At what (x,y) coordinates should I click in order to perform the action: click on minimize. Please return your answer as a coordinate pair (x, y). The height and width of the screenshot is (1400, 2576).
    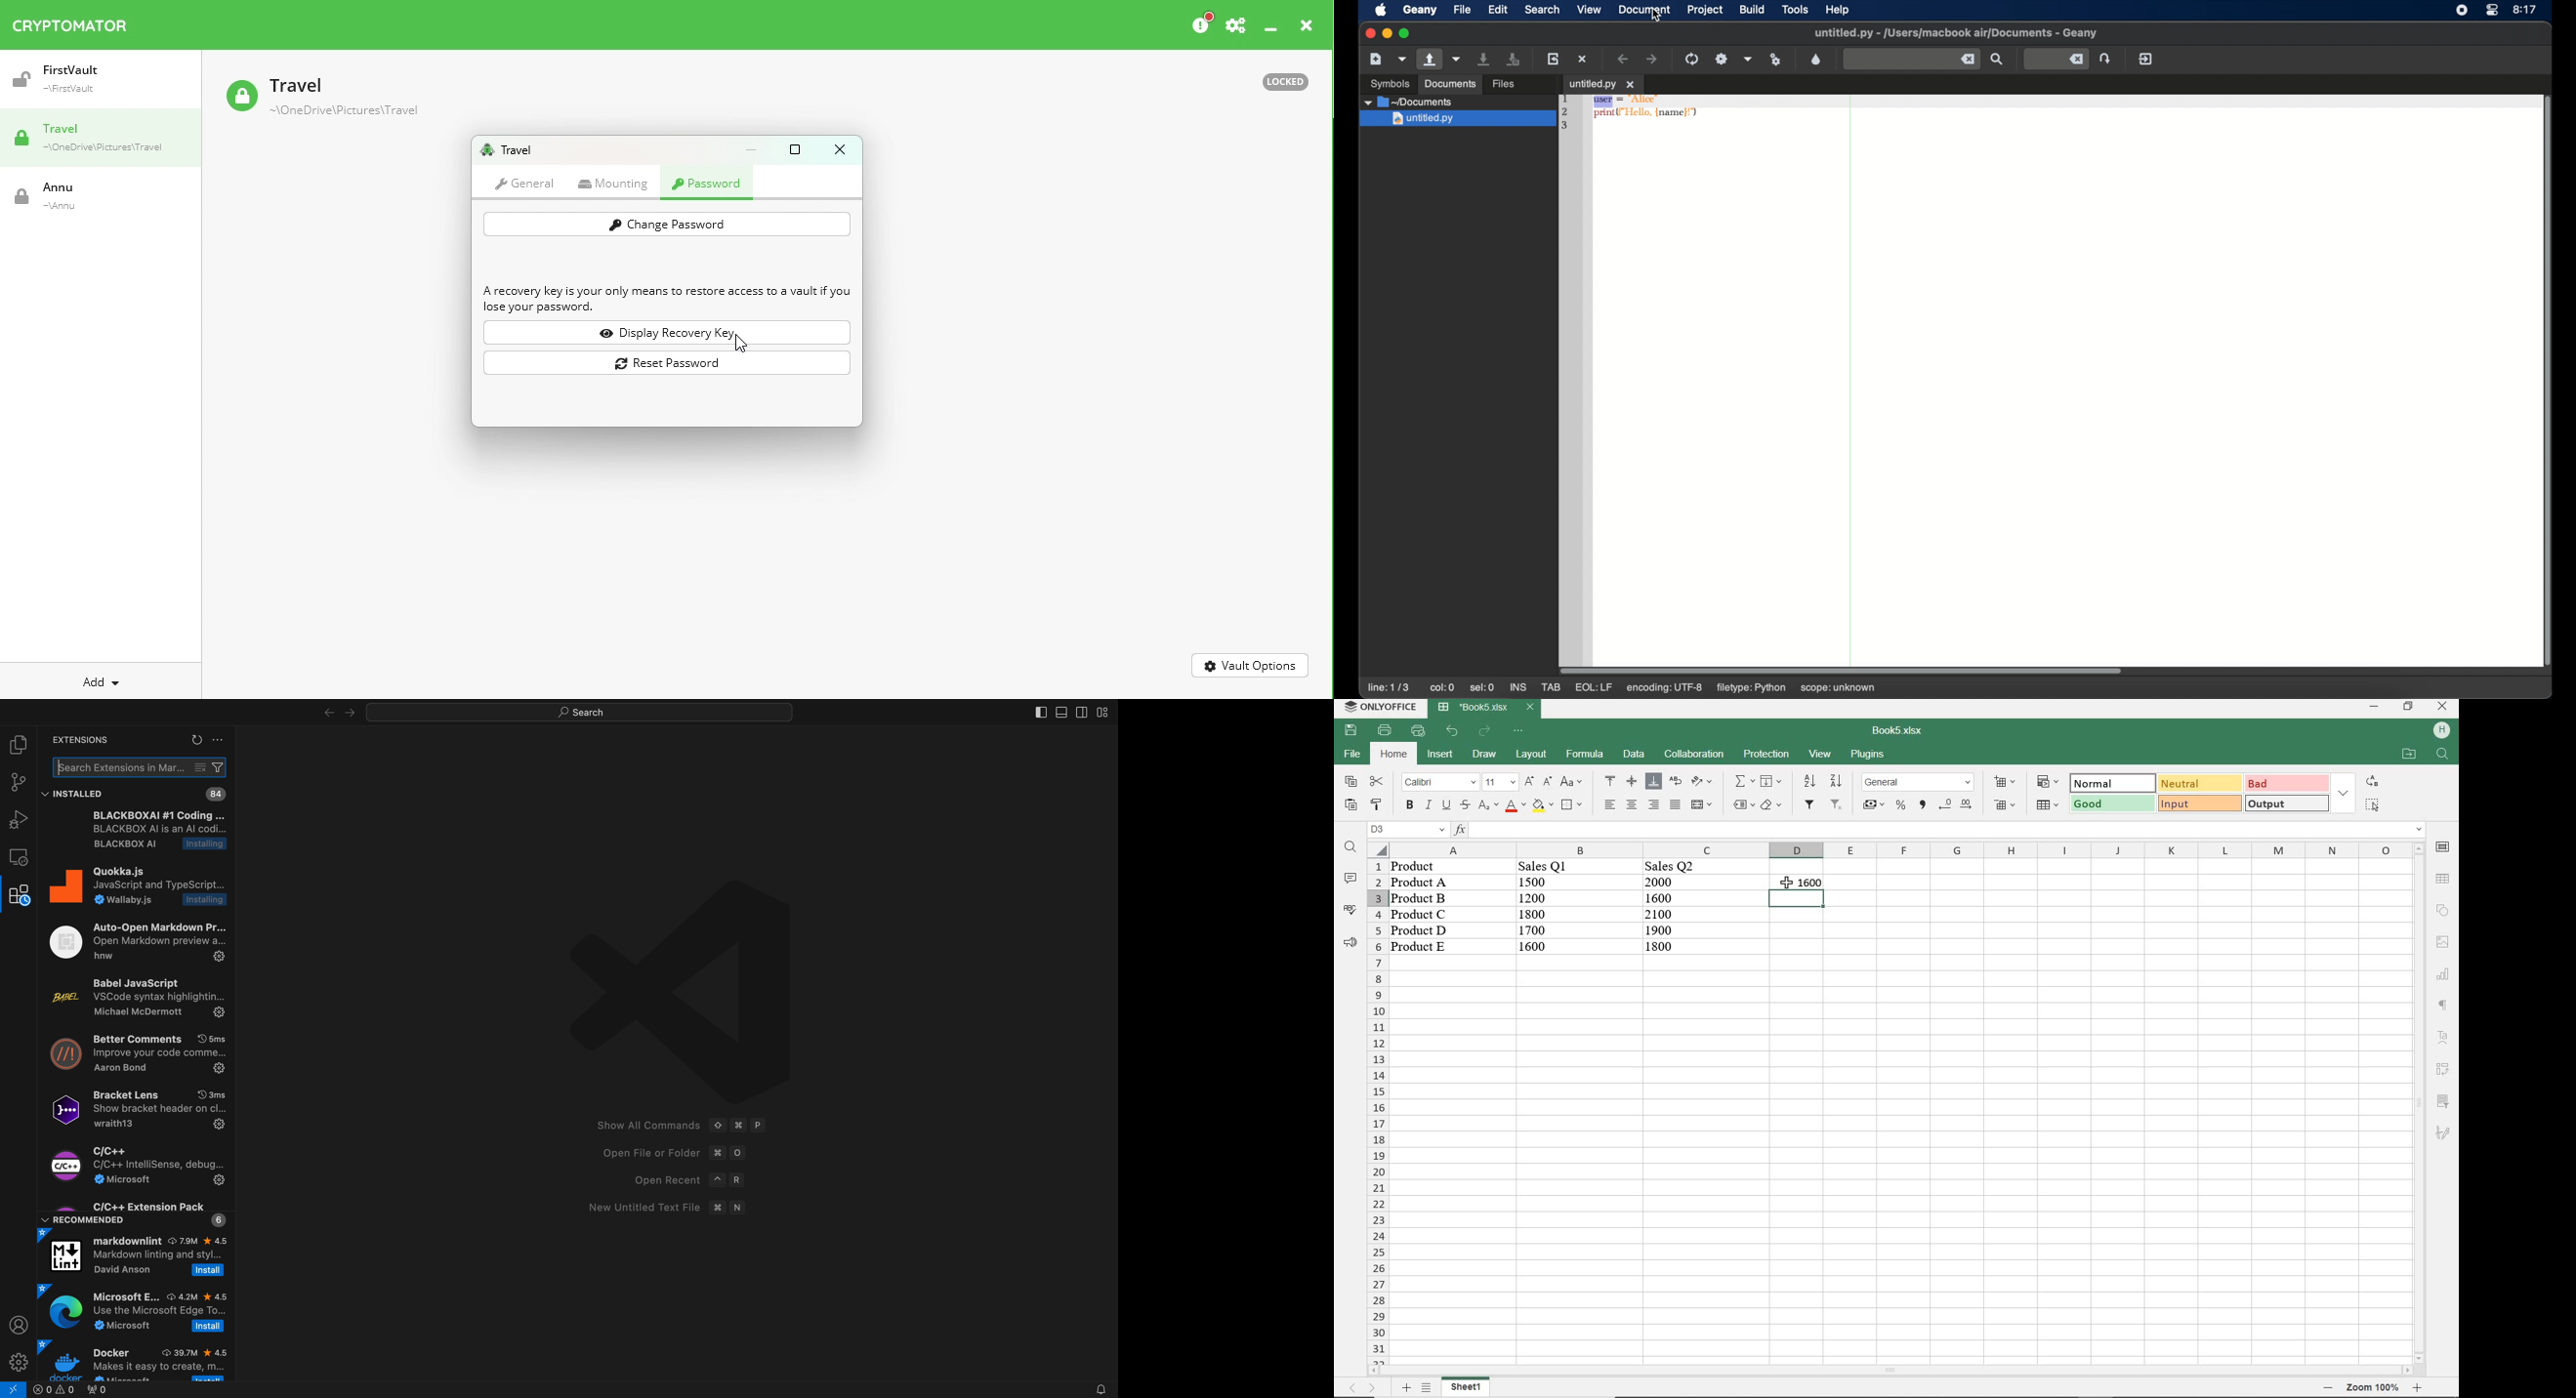
    Looking at the image, I should click on (2375, 708).